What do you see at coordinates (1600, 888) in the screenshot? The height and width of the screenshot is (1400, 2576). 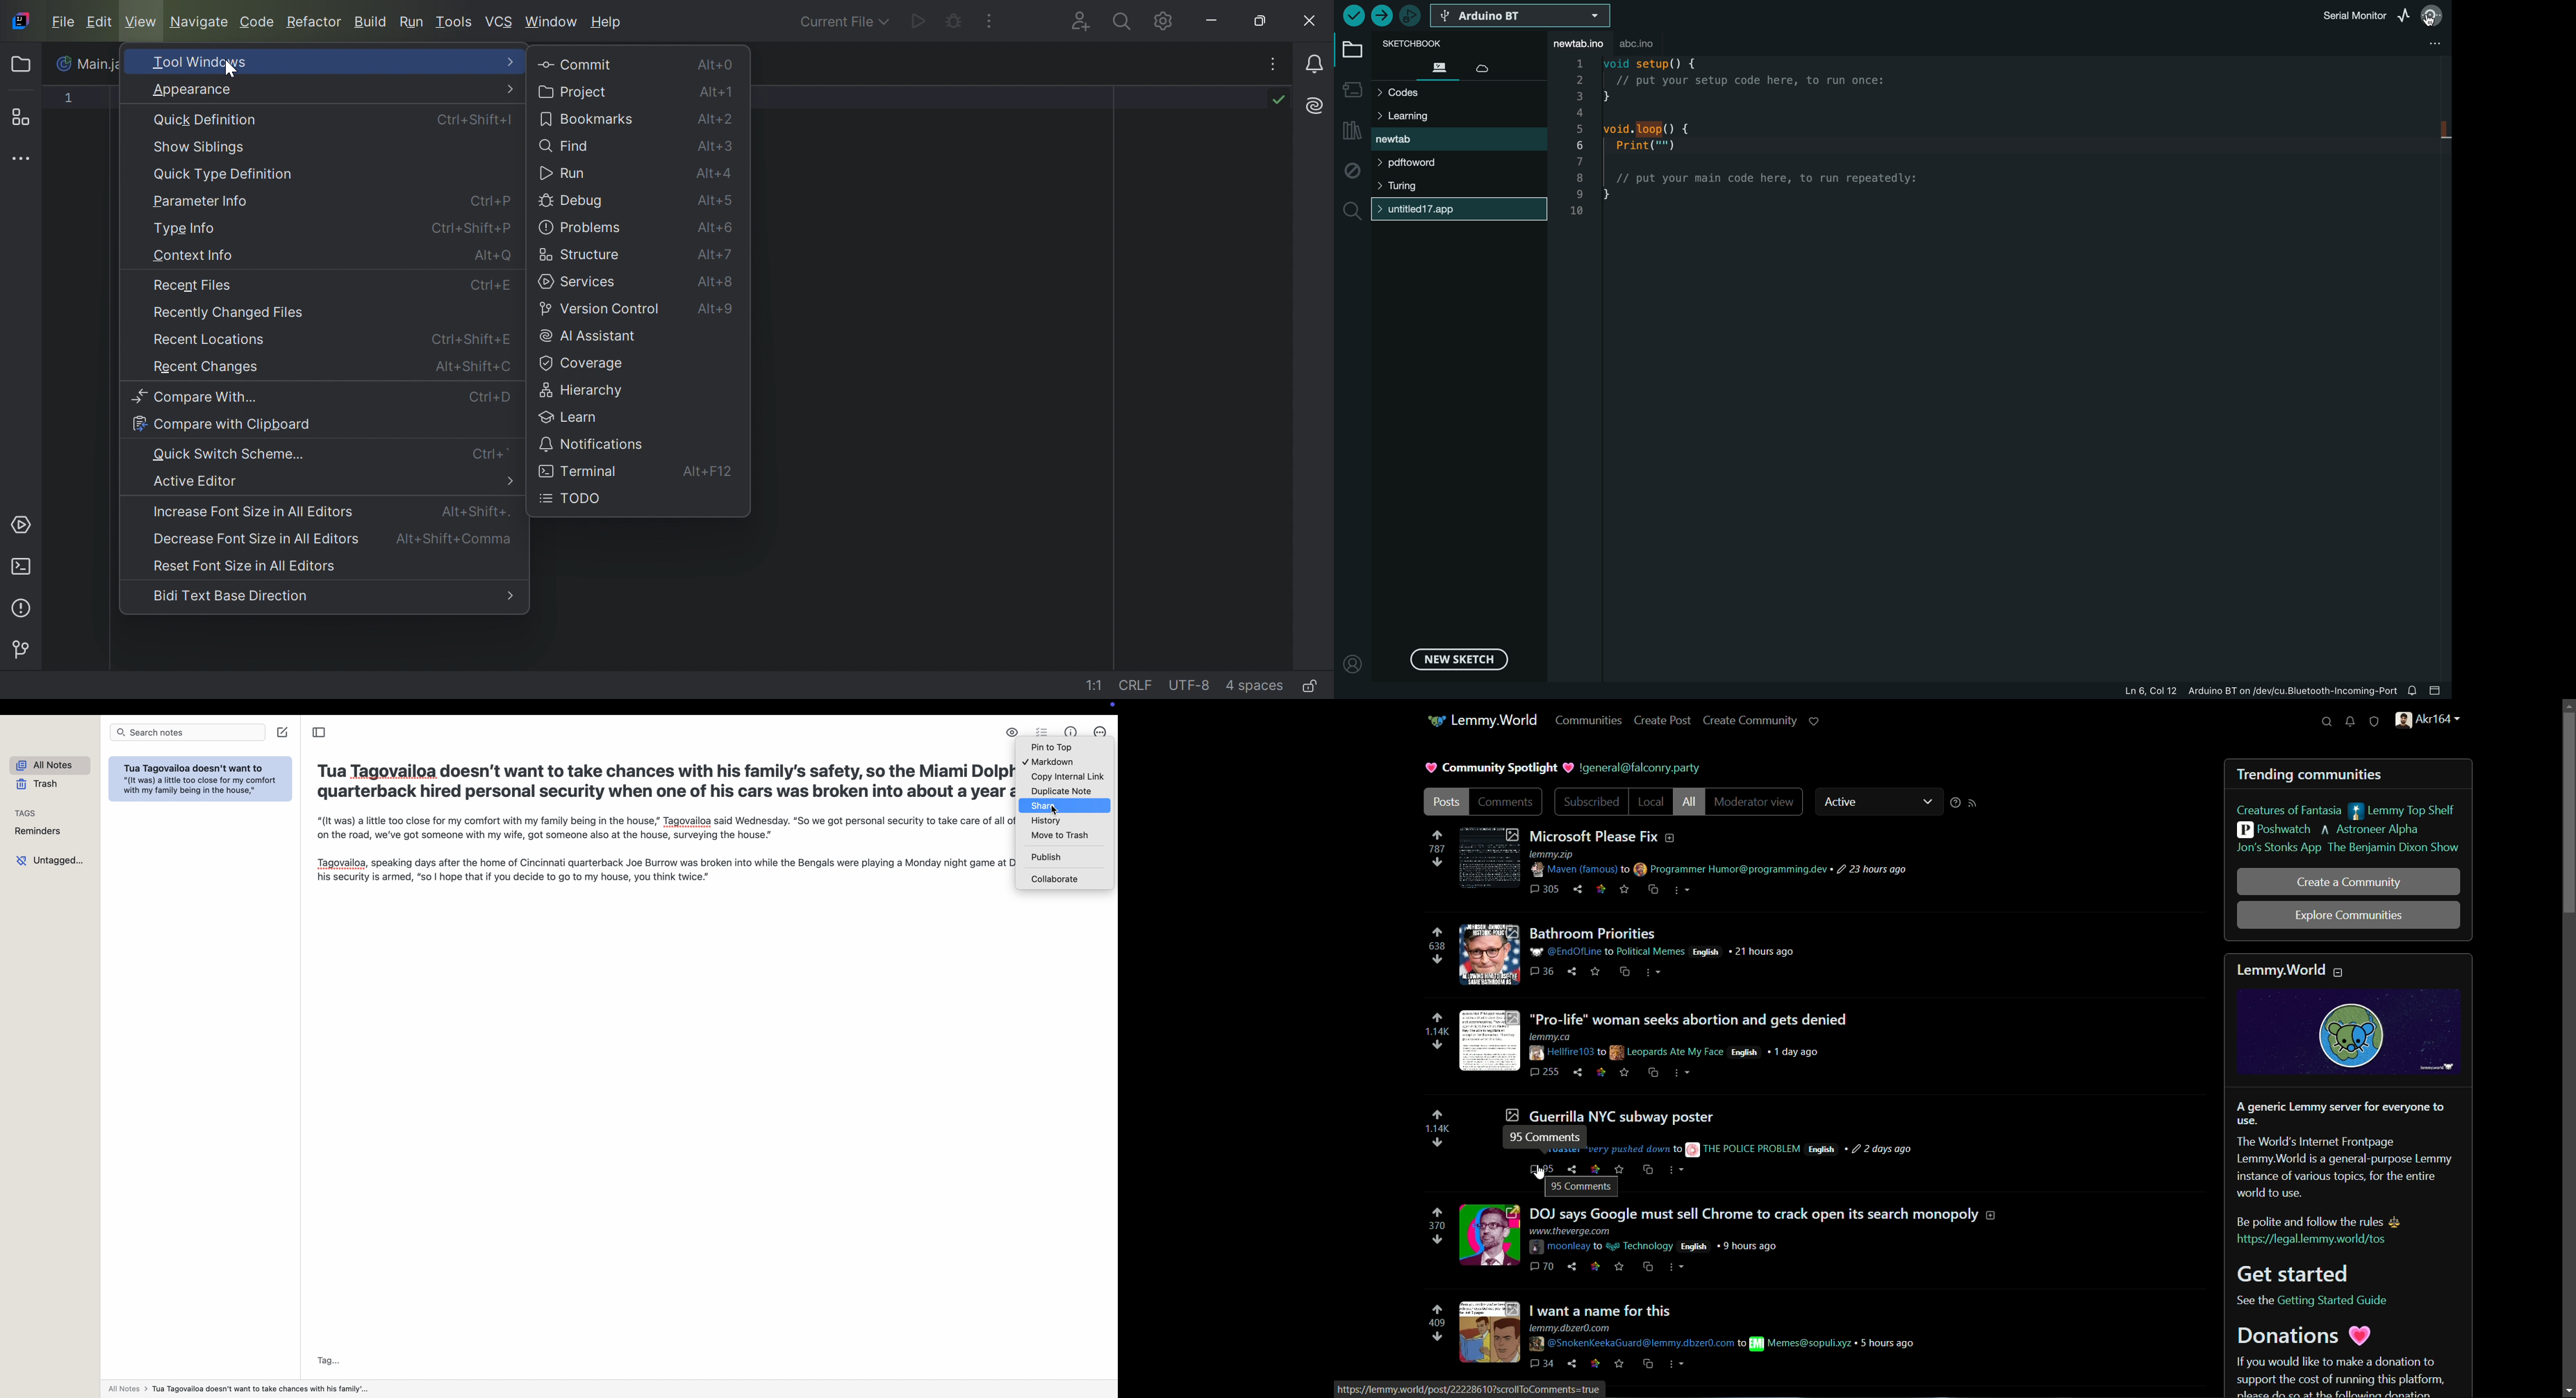 I see `icon` at bounding box center [1600, 888].